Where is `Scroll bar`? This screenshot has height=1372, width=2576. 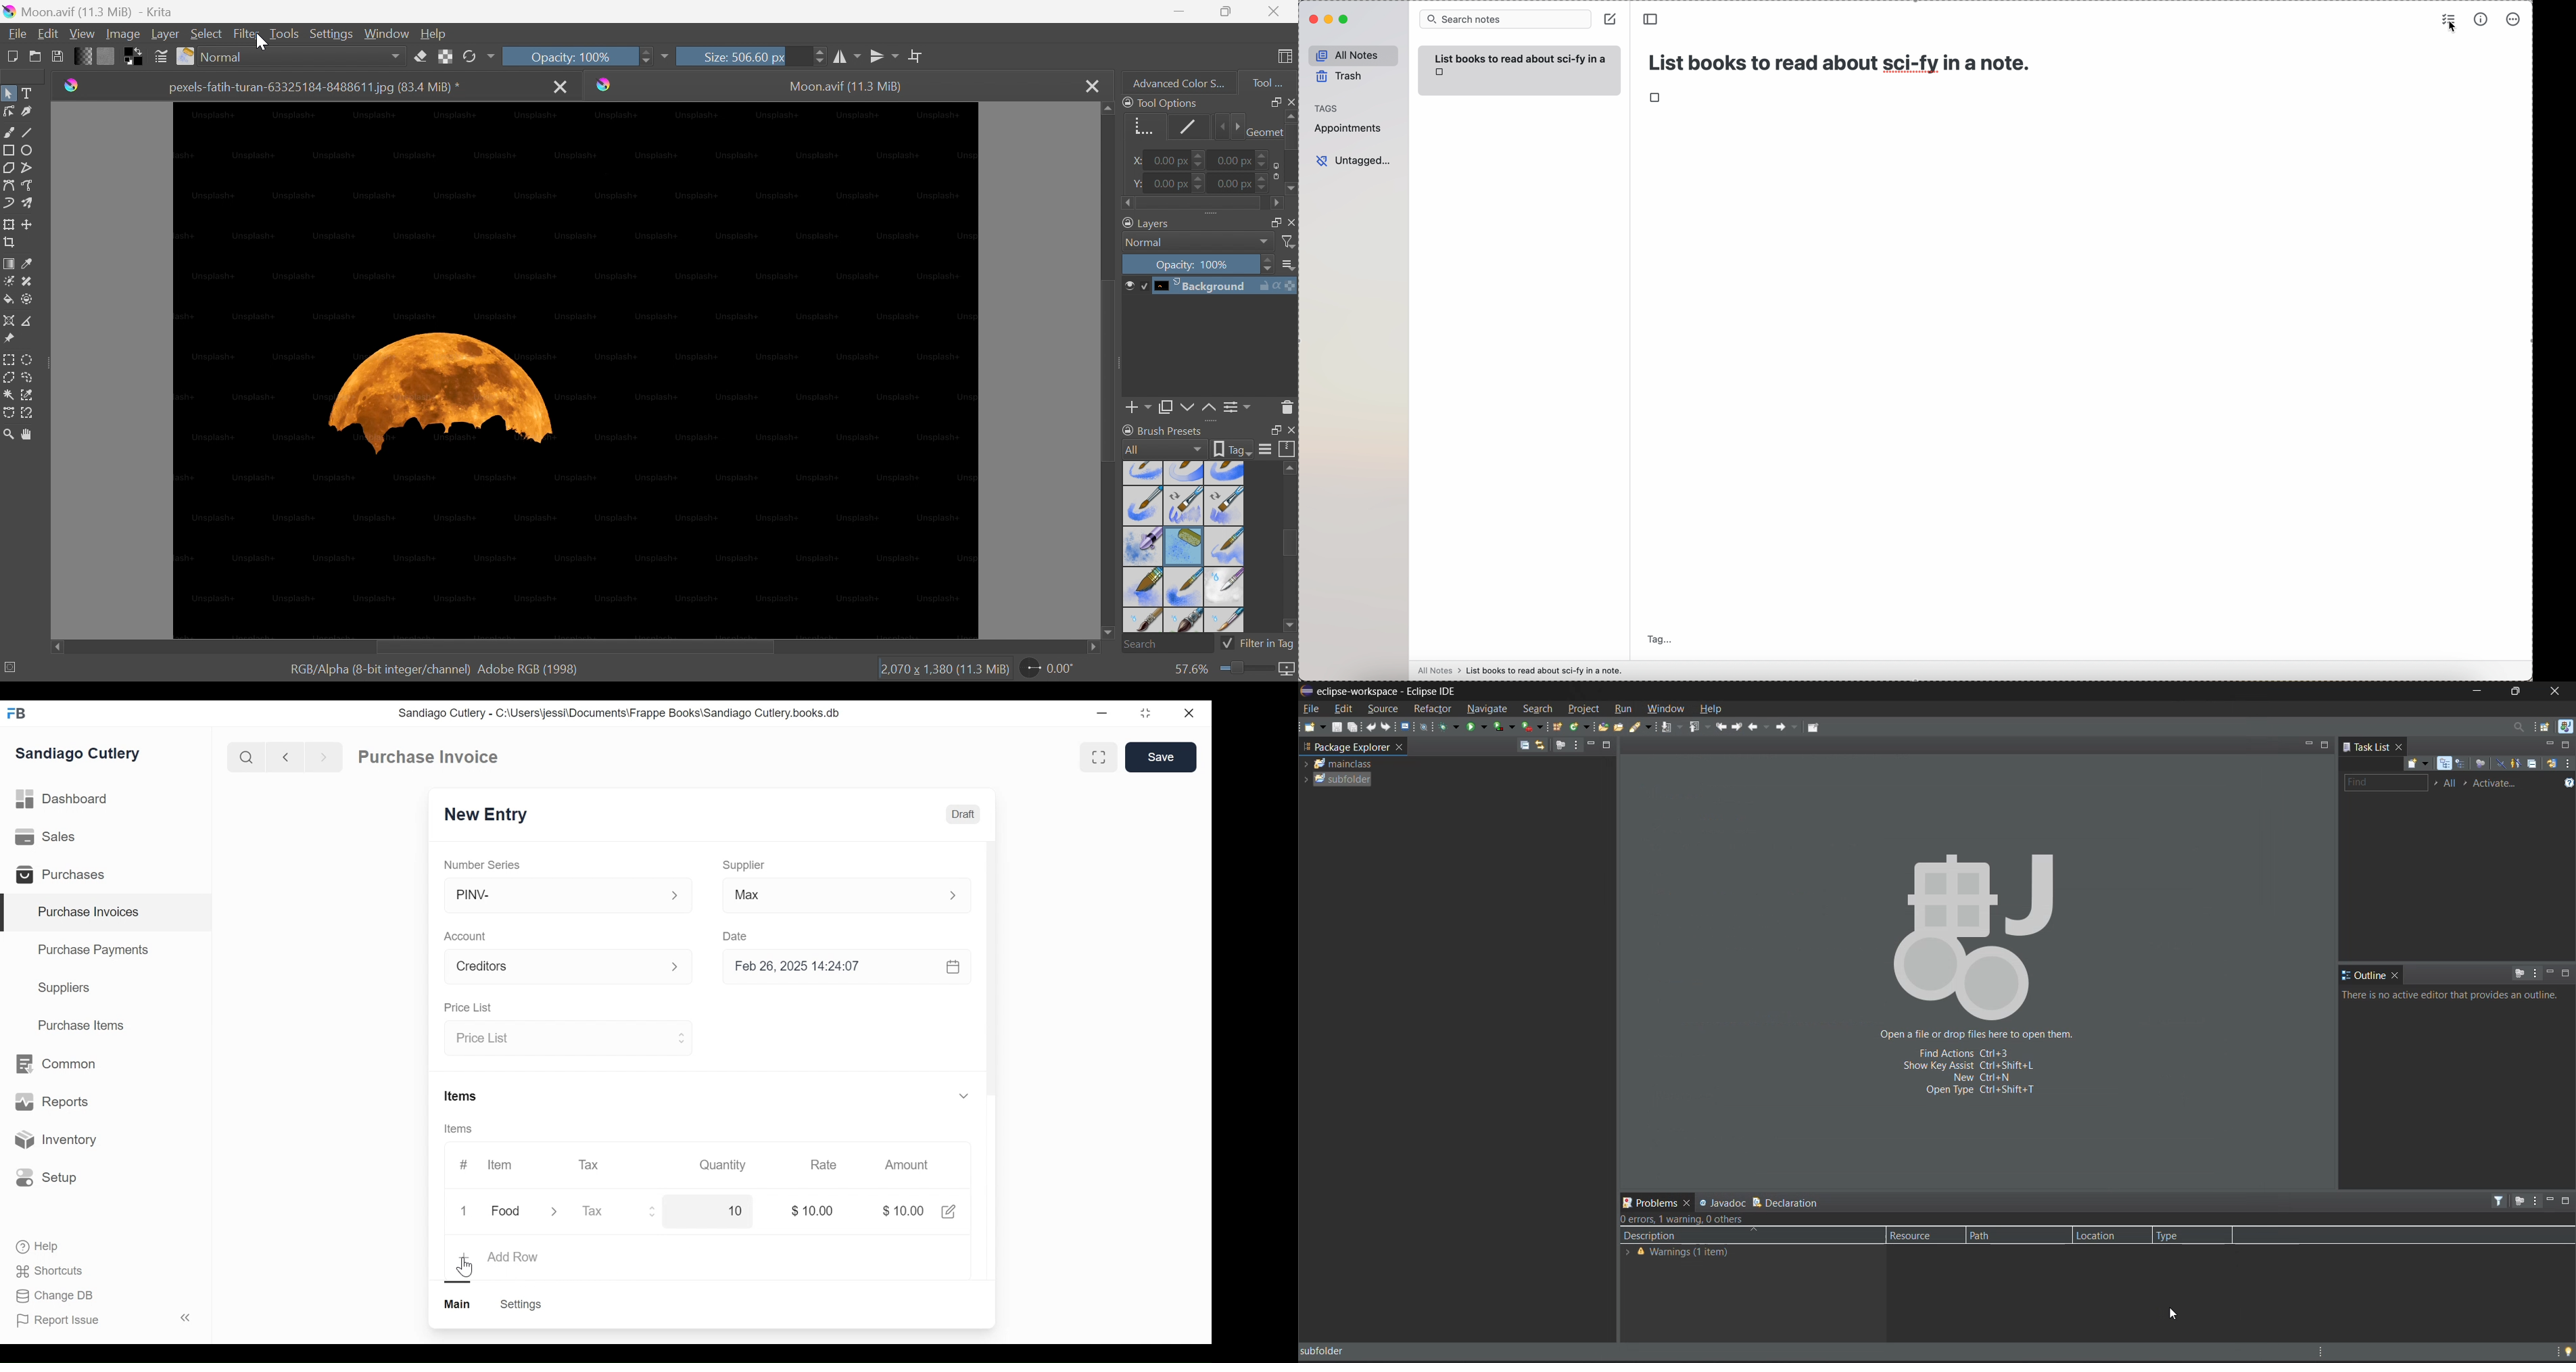 Scroll bar is located at coordinates (1110, 370).